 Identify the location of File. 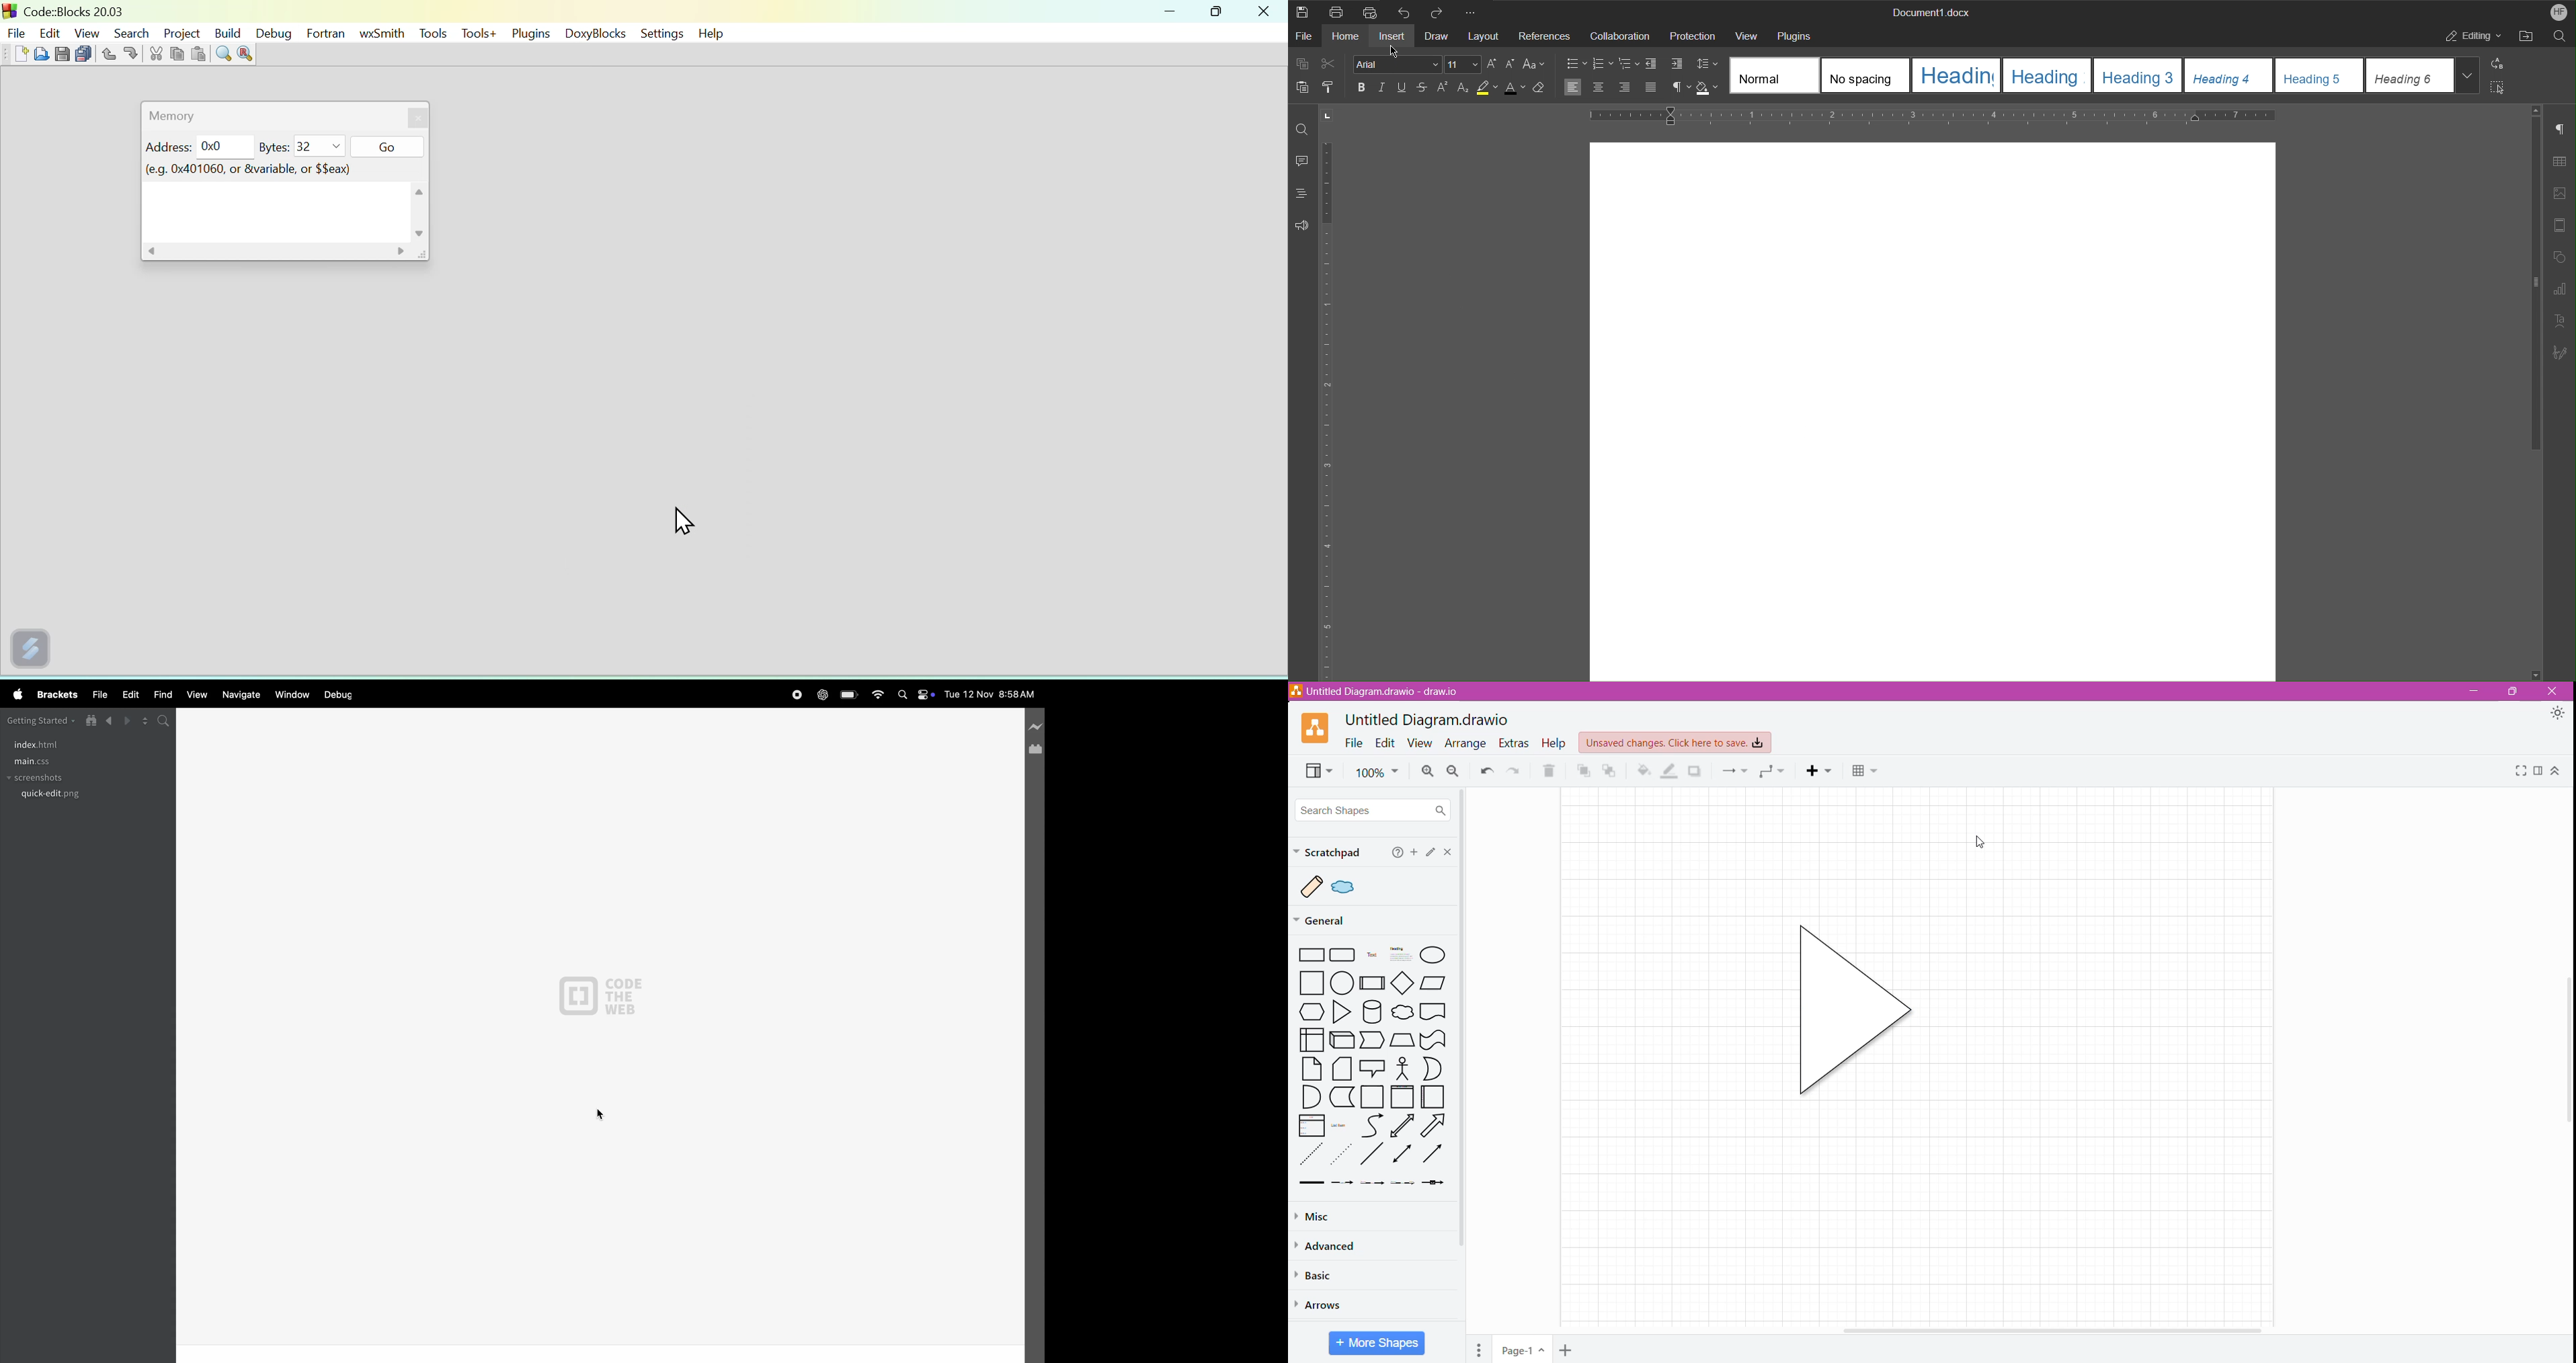
(1307, 38).